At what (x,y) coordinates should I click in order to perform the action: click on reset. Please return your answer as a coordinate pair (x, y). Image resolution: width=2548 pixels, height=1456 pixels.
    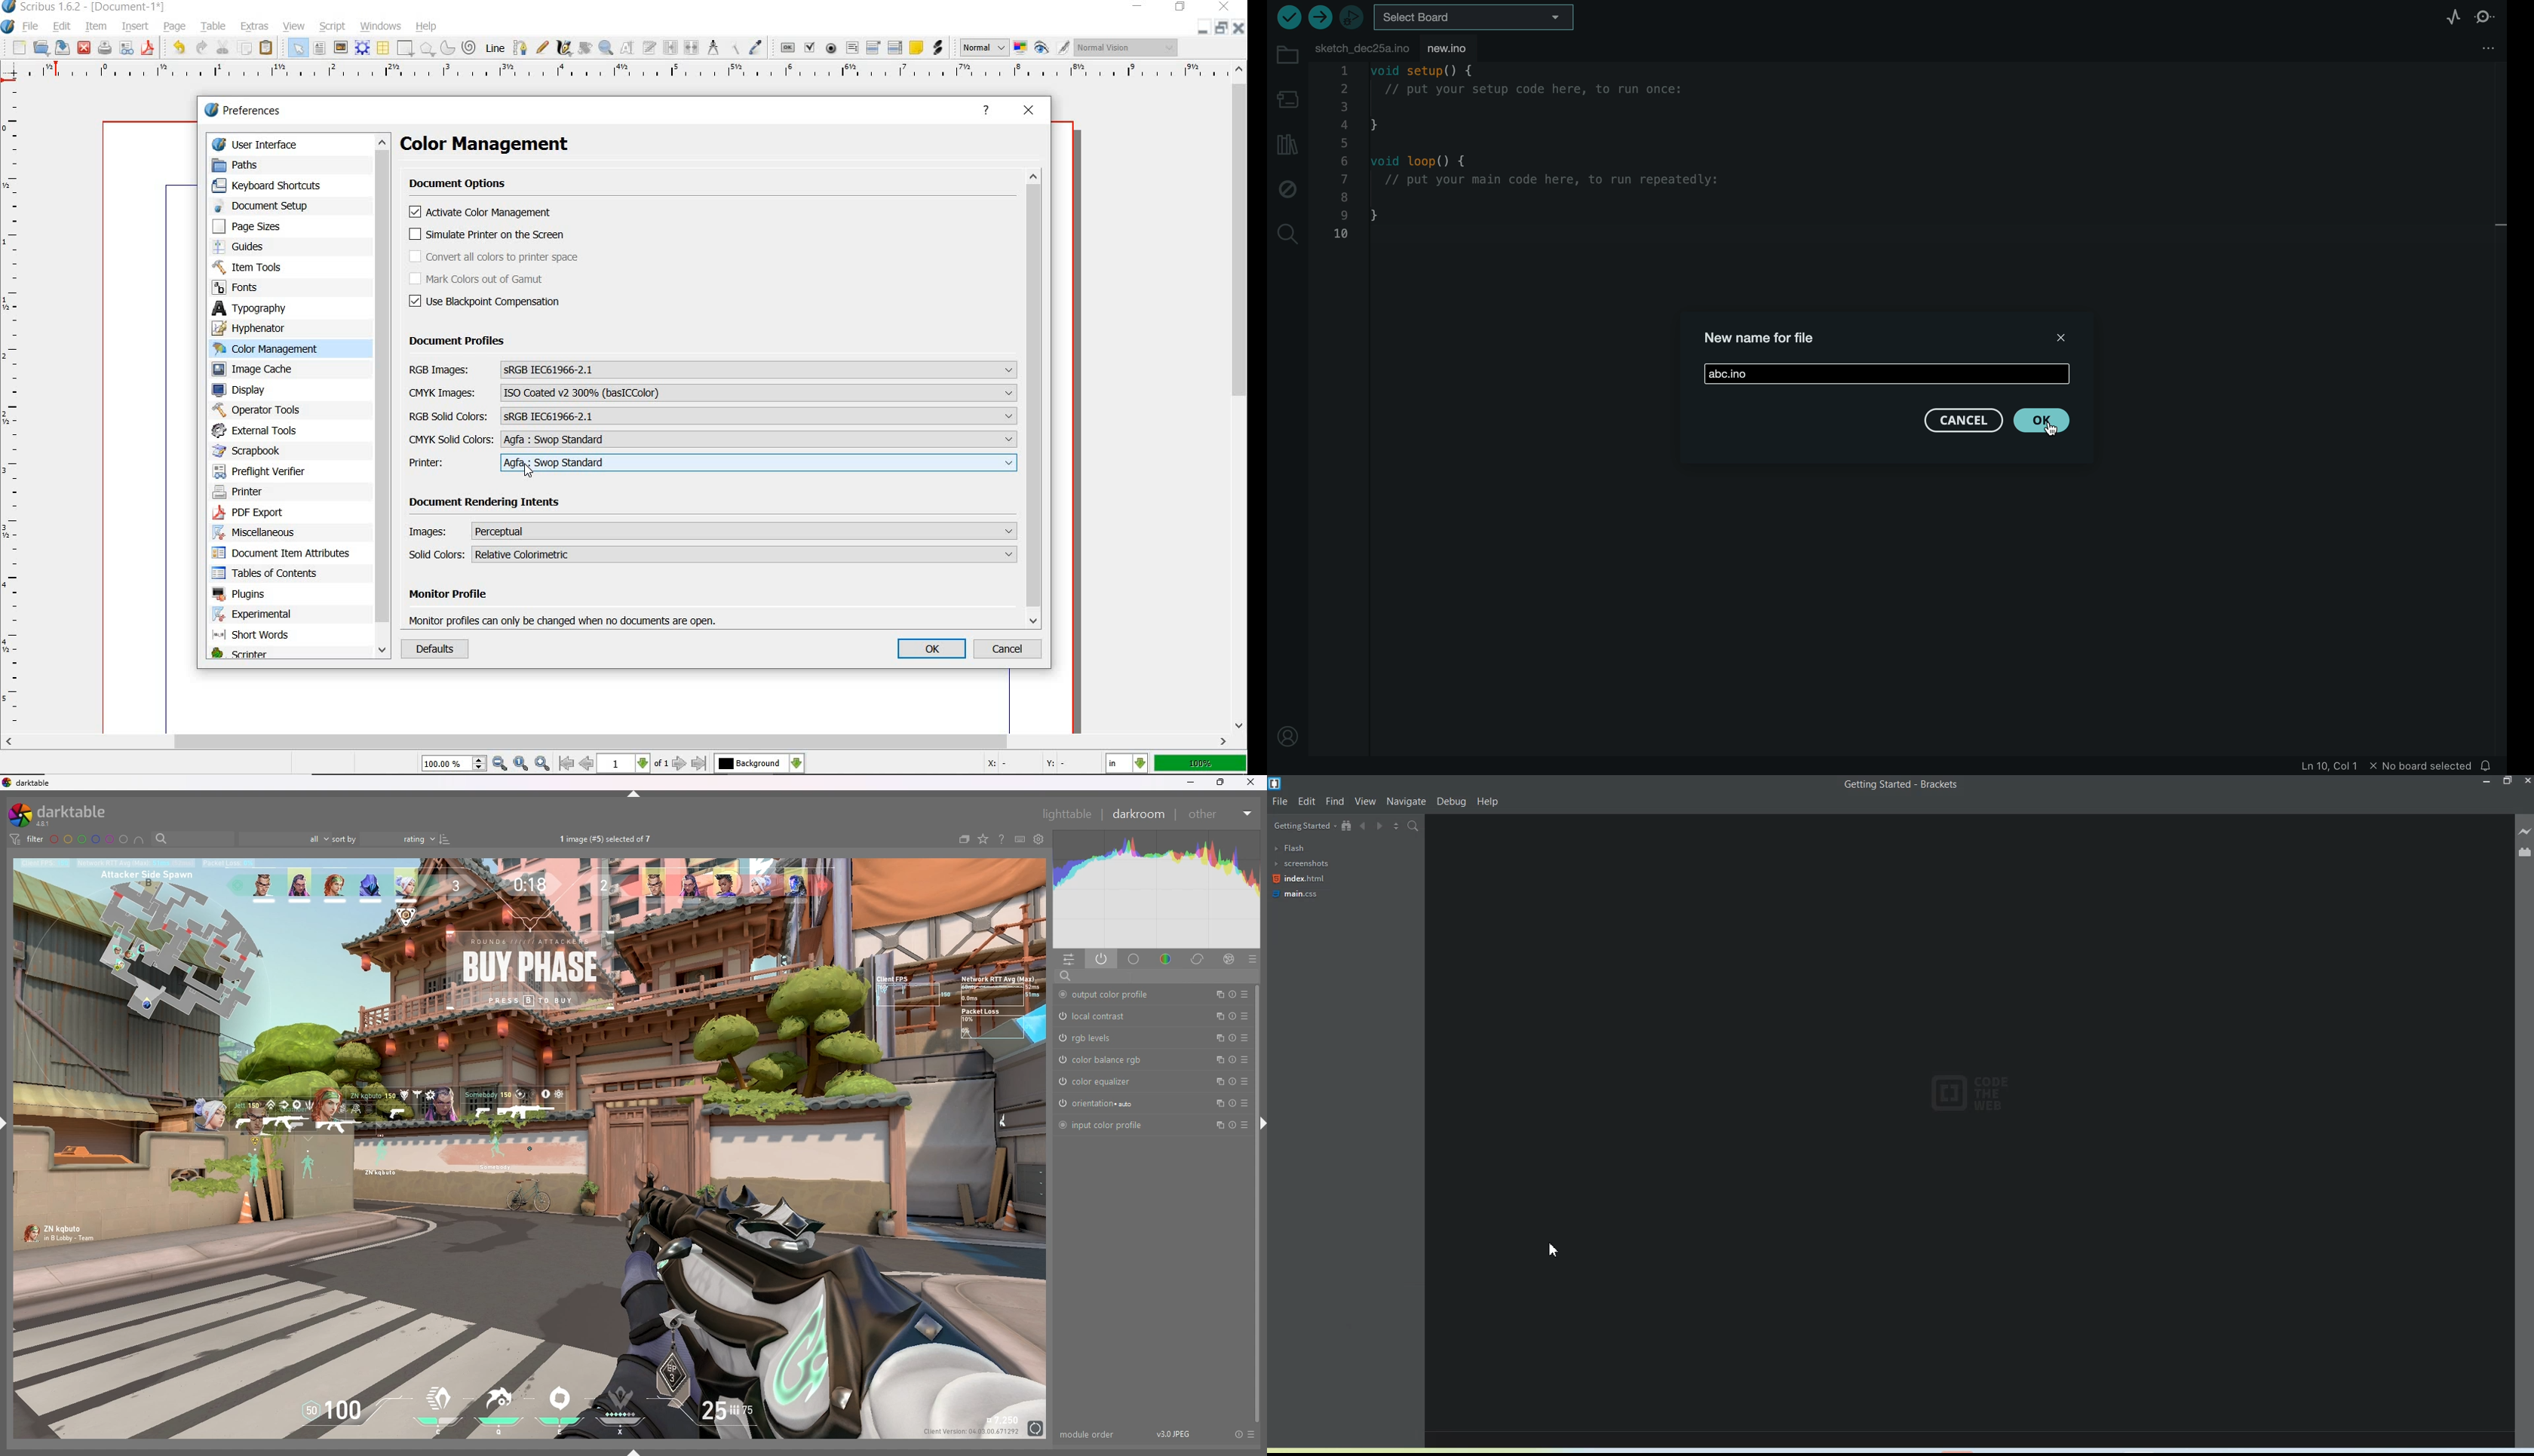
    Looking at the image, I should click on (1234, 1038).